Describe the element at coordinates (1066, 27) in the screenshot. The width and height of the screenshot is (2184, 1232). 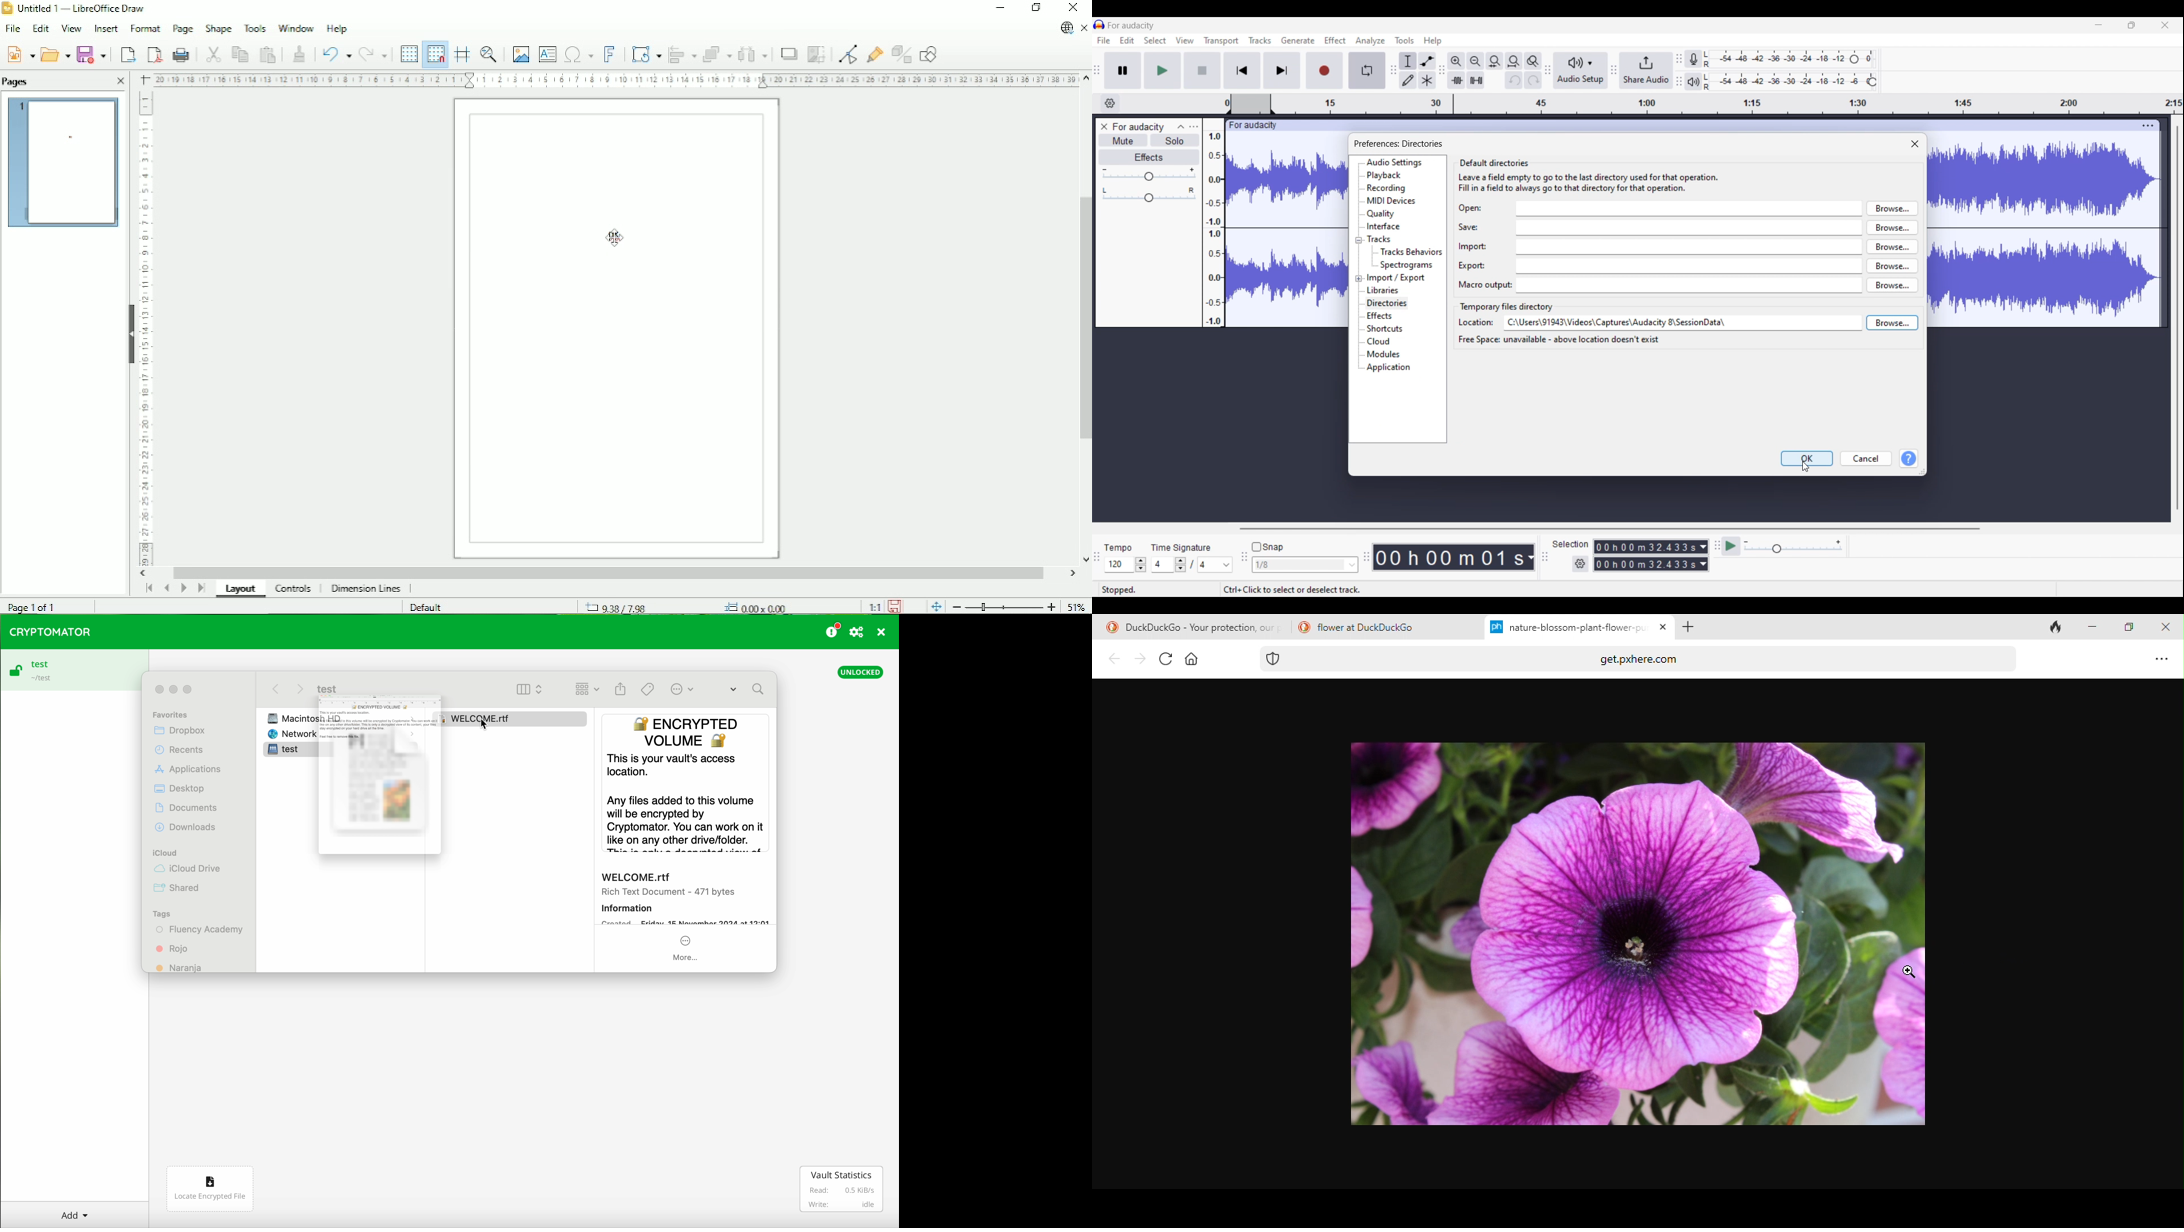
I see `Update available` at that location.